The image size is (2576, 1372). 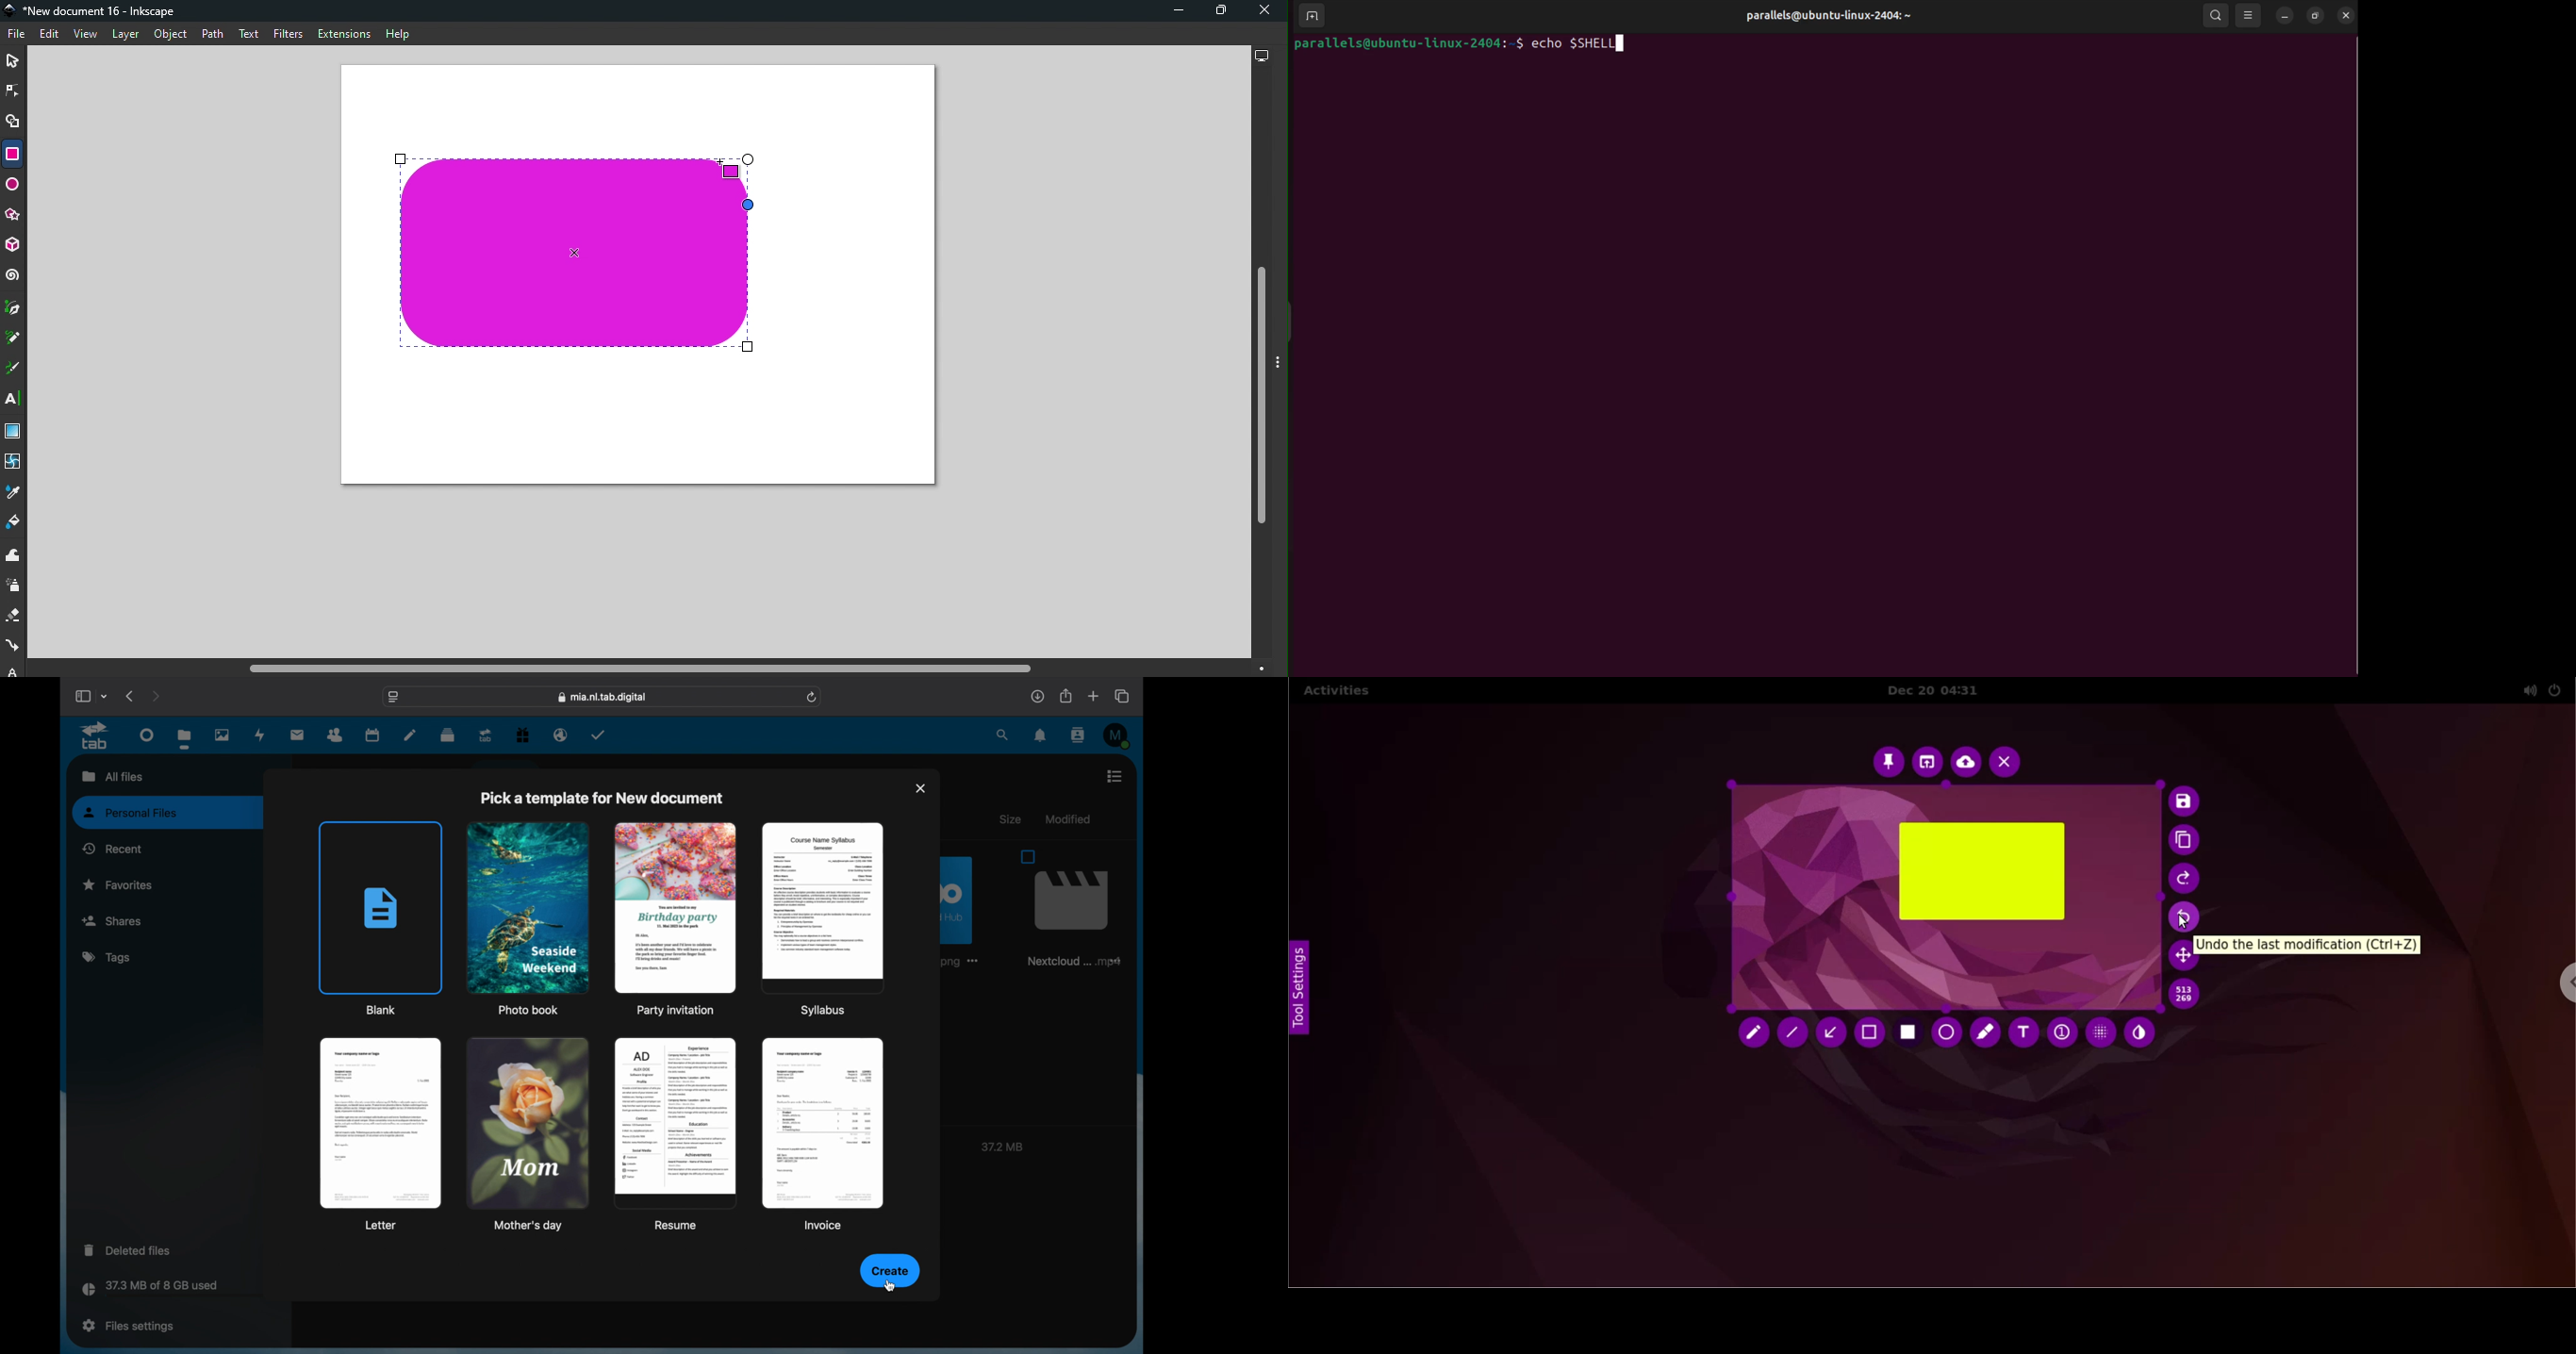 What do you see at coordinates (118, 884) in the screenshot?
I see `favorites` at bounding box center [118, 884].